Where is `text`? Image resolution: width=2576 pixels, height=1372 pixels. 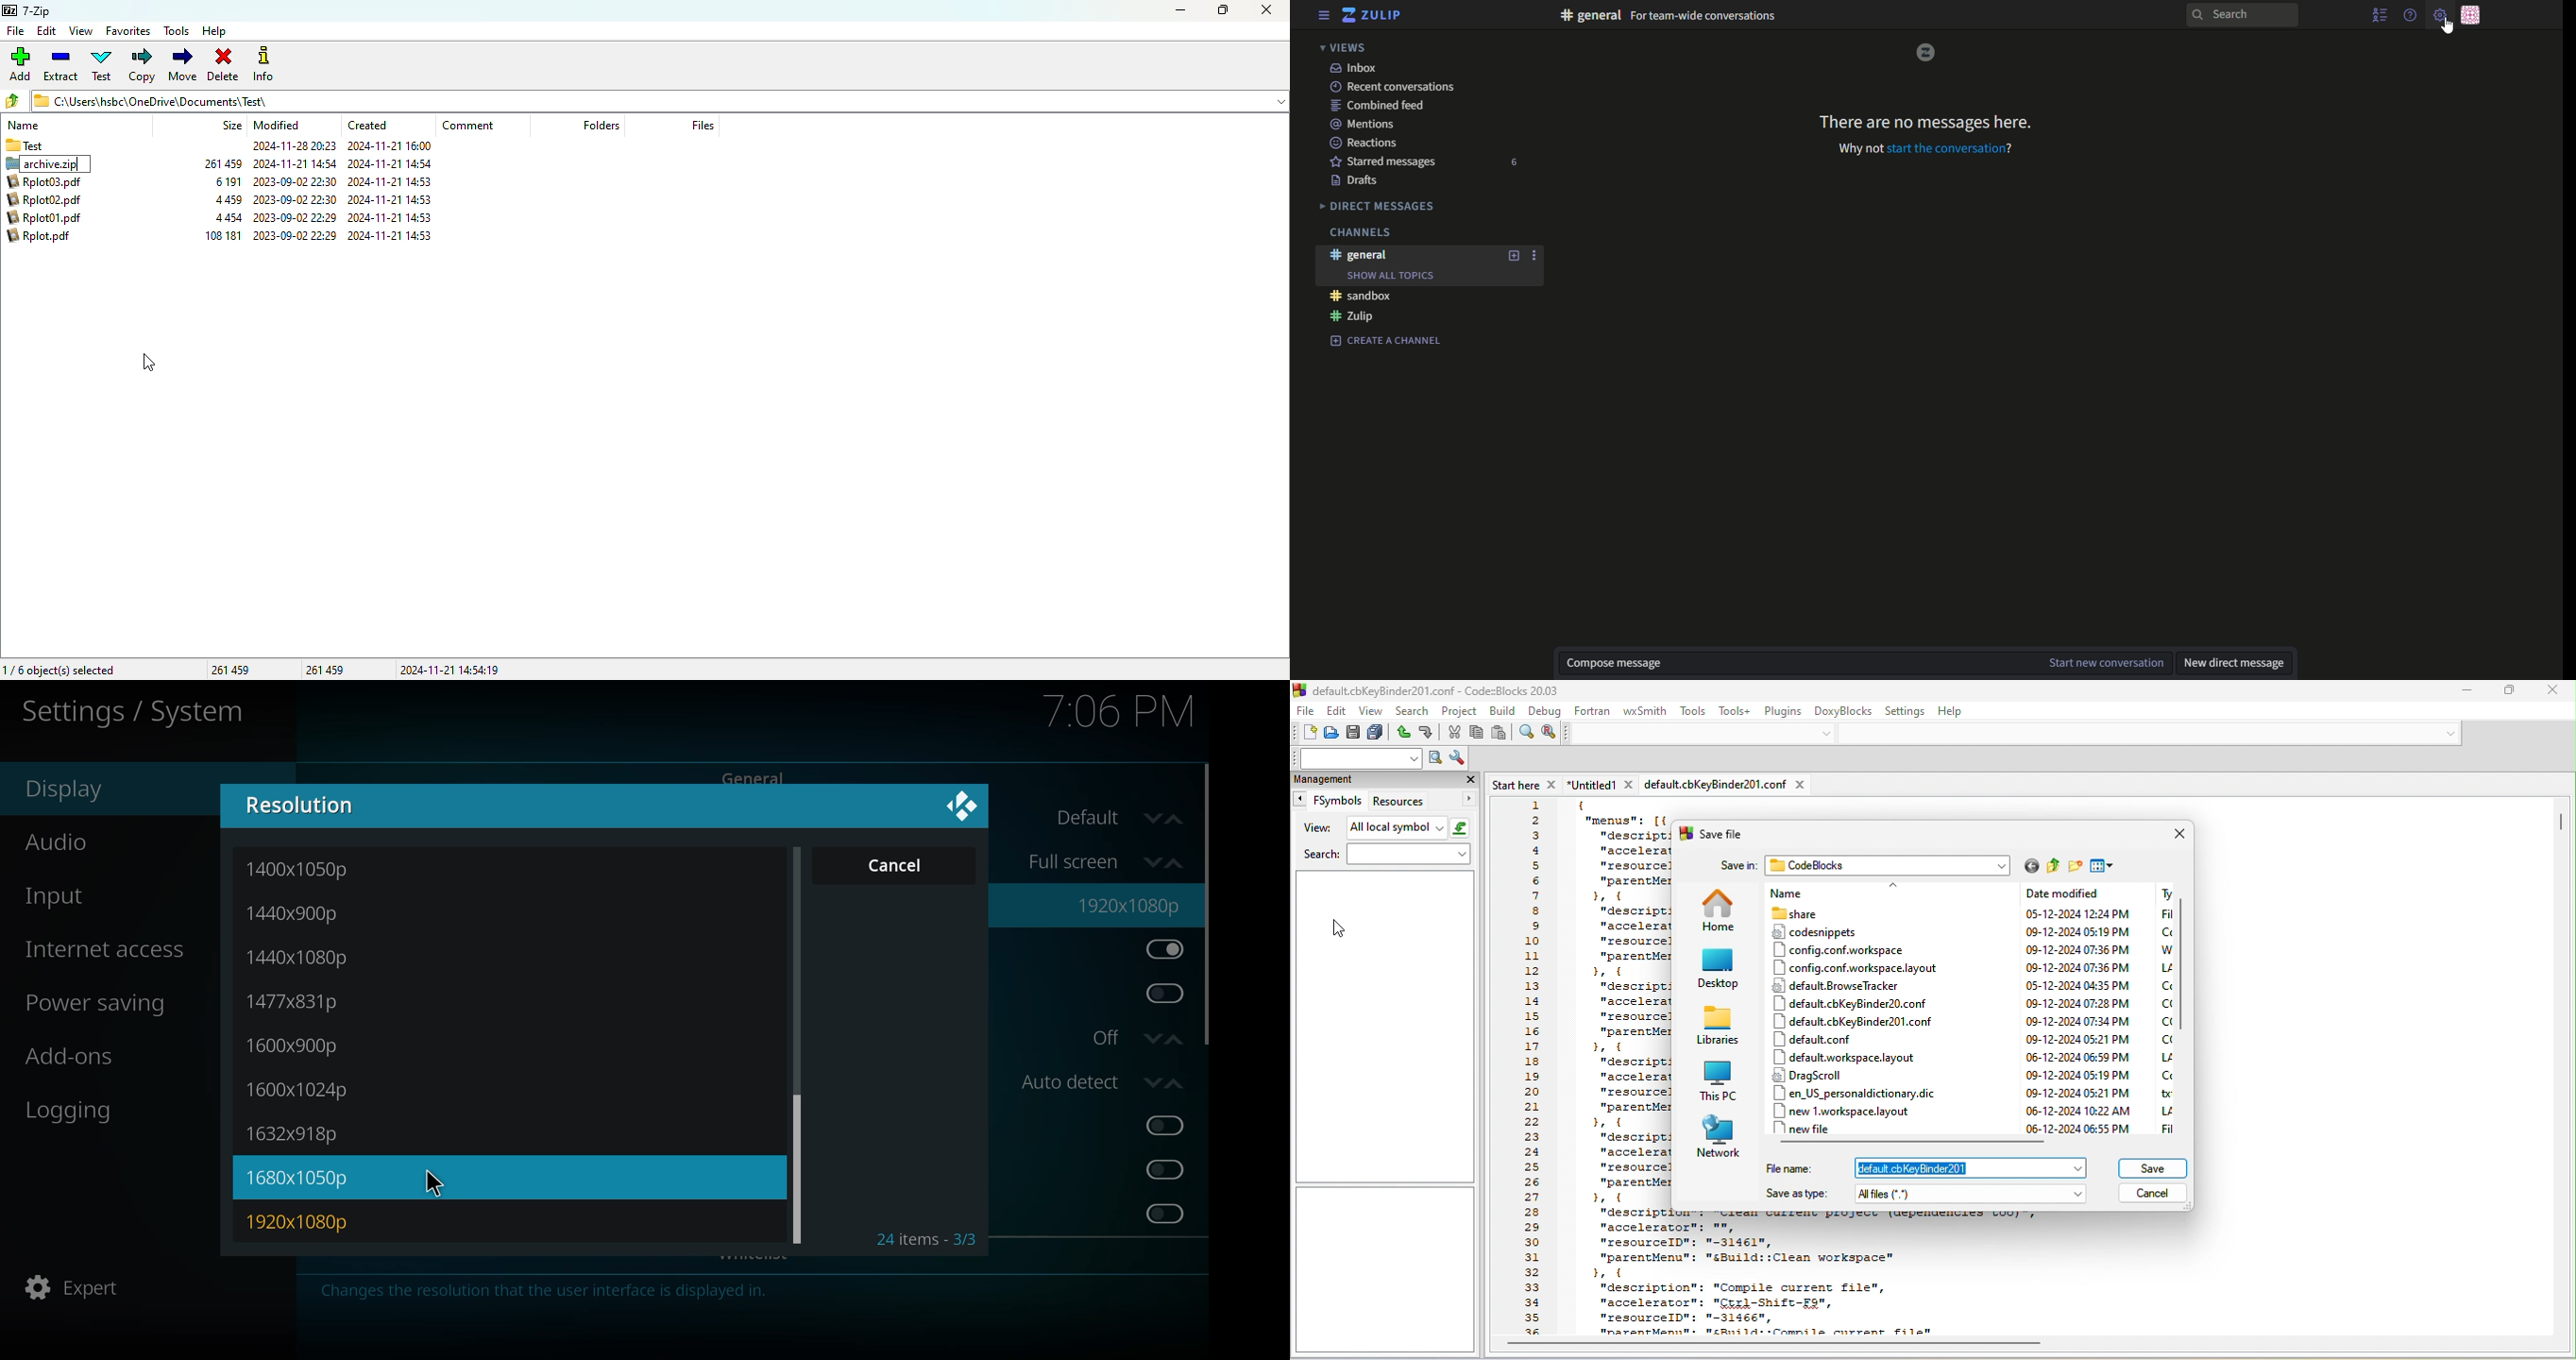
text is located at coordinates (1928, 120).